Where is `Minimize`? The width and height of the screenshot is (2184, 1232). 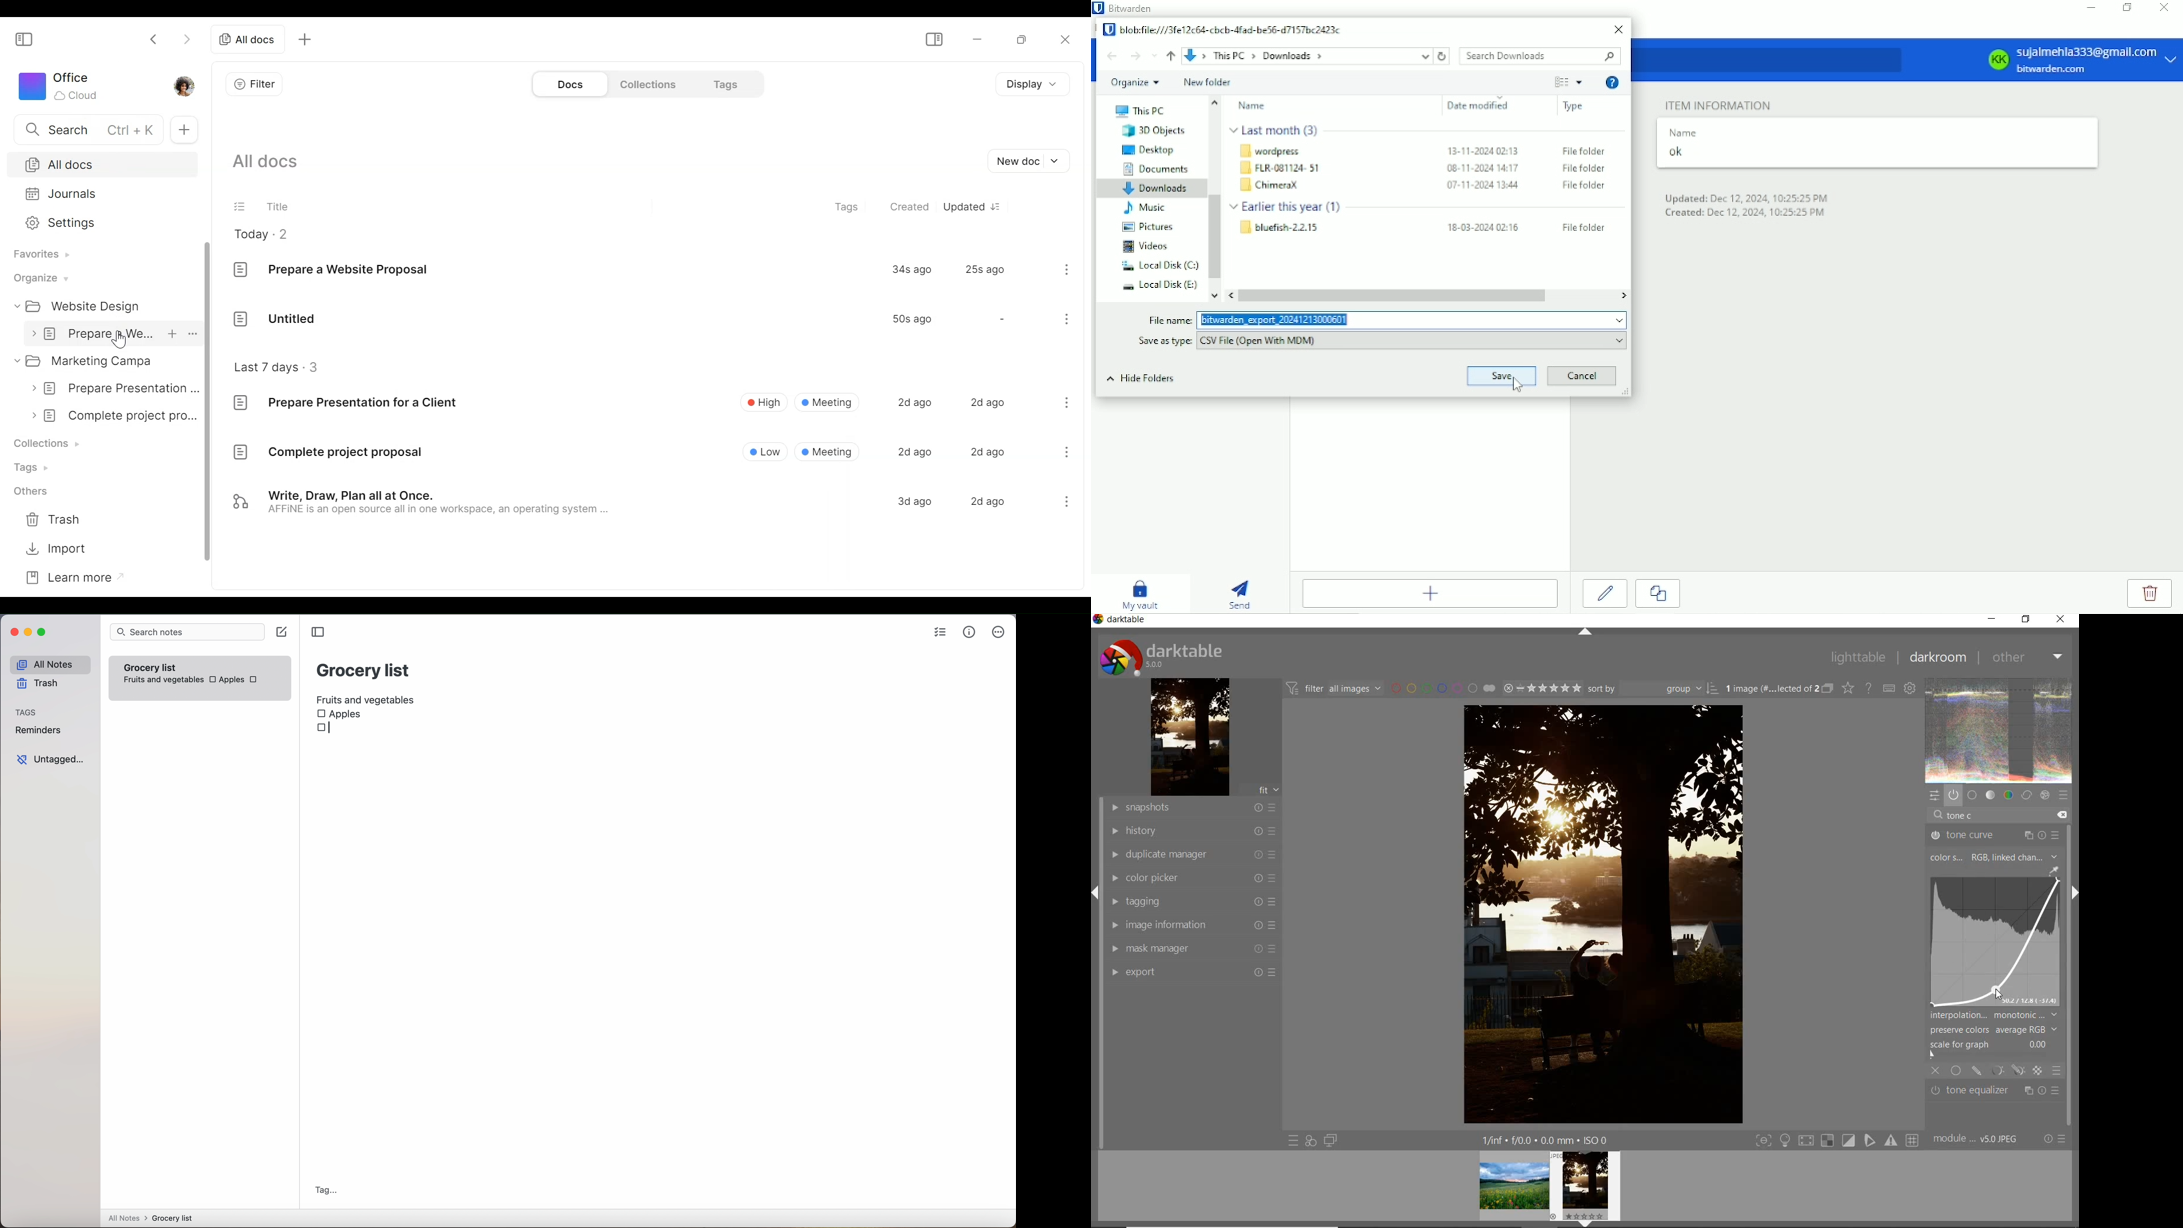 Minimize is located at coordinates (2088, 8).